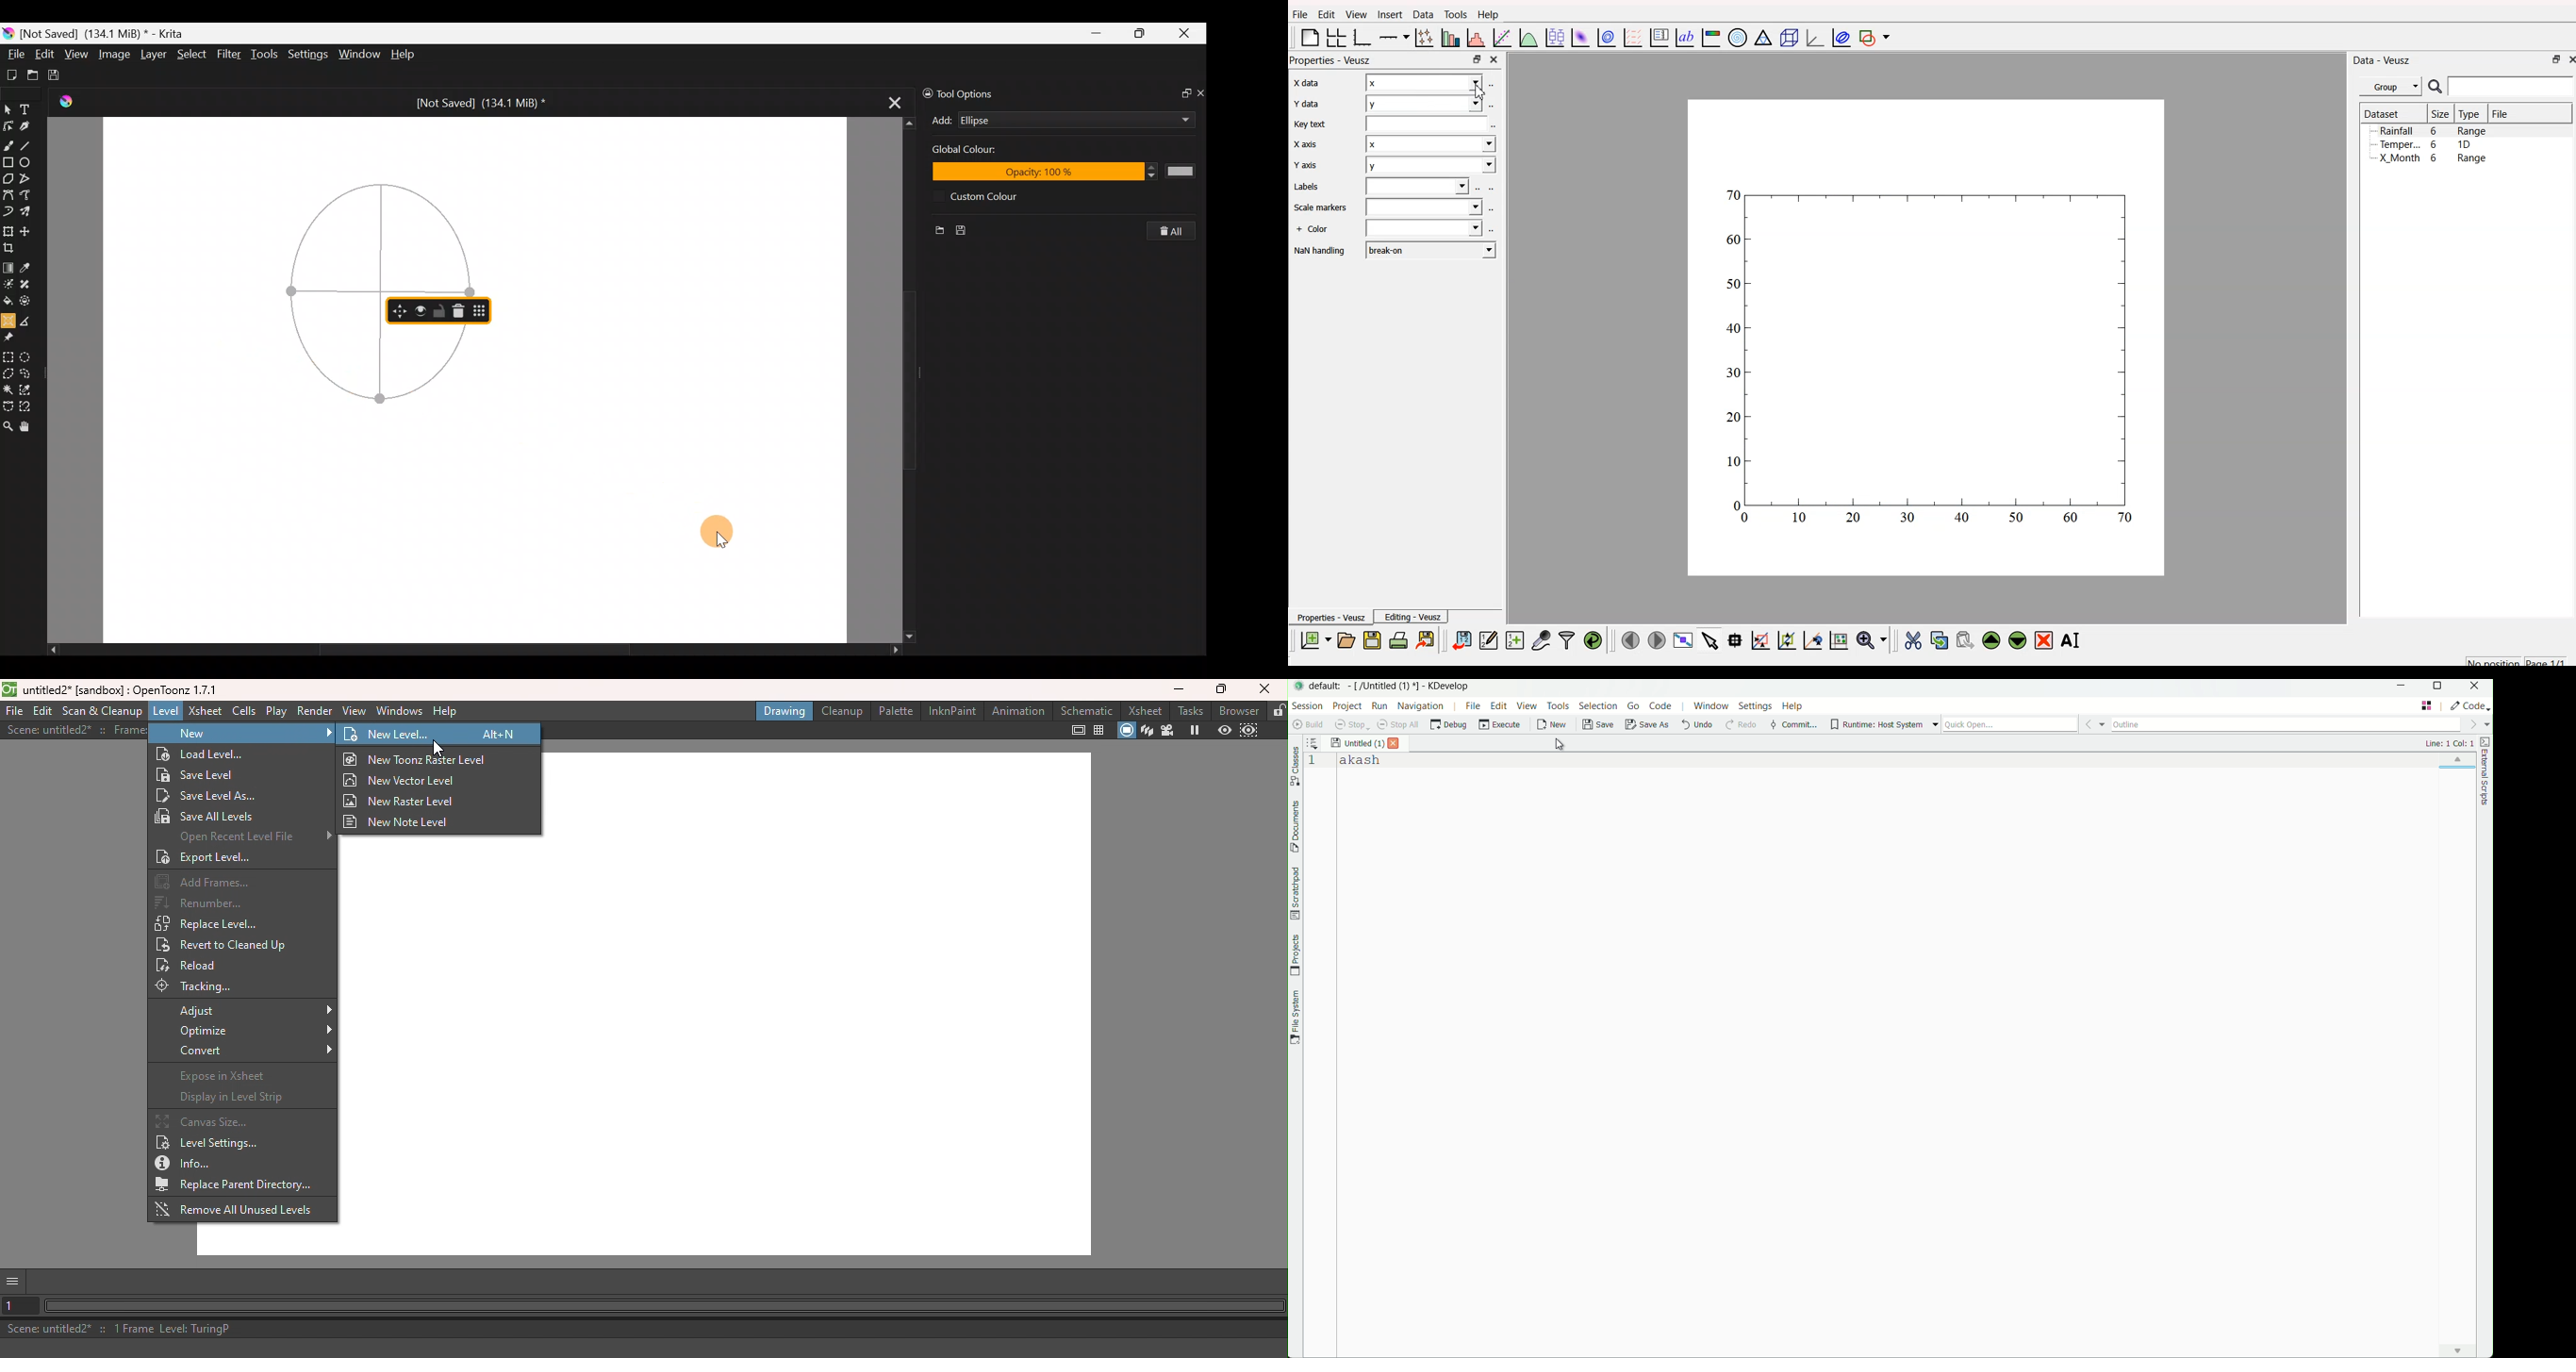 This screenshot has width=2576, height=1372. Describe the element at coordinates (1421, 15) in the screenshot. I see `Data` at that location.